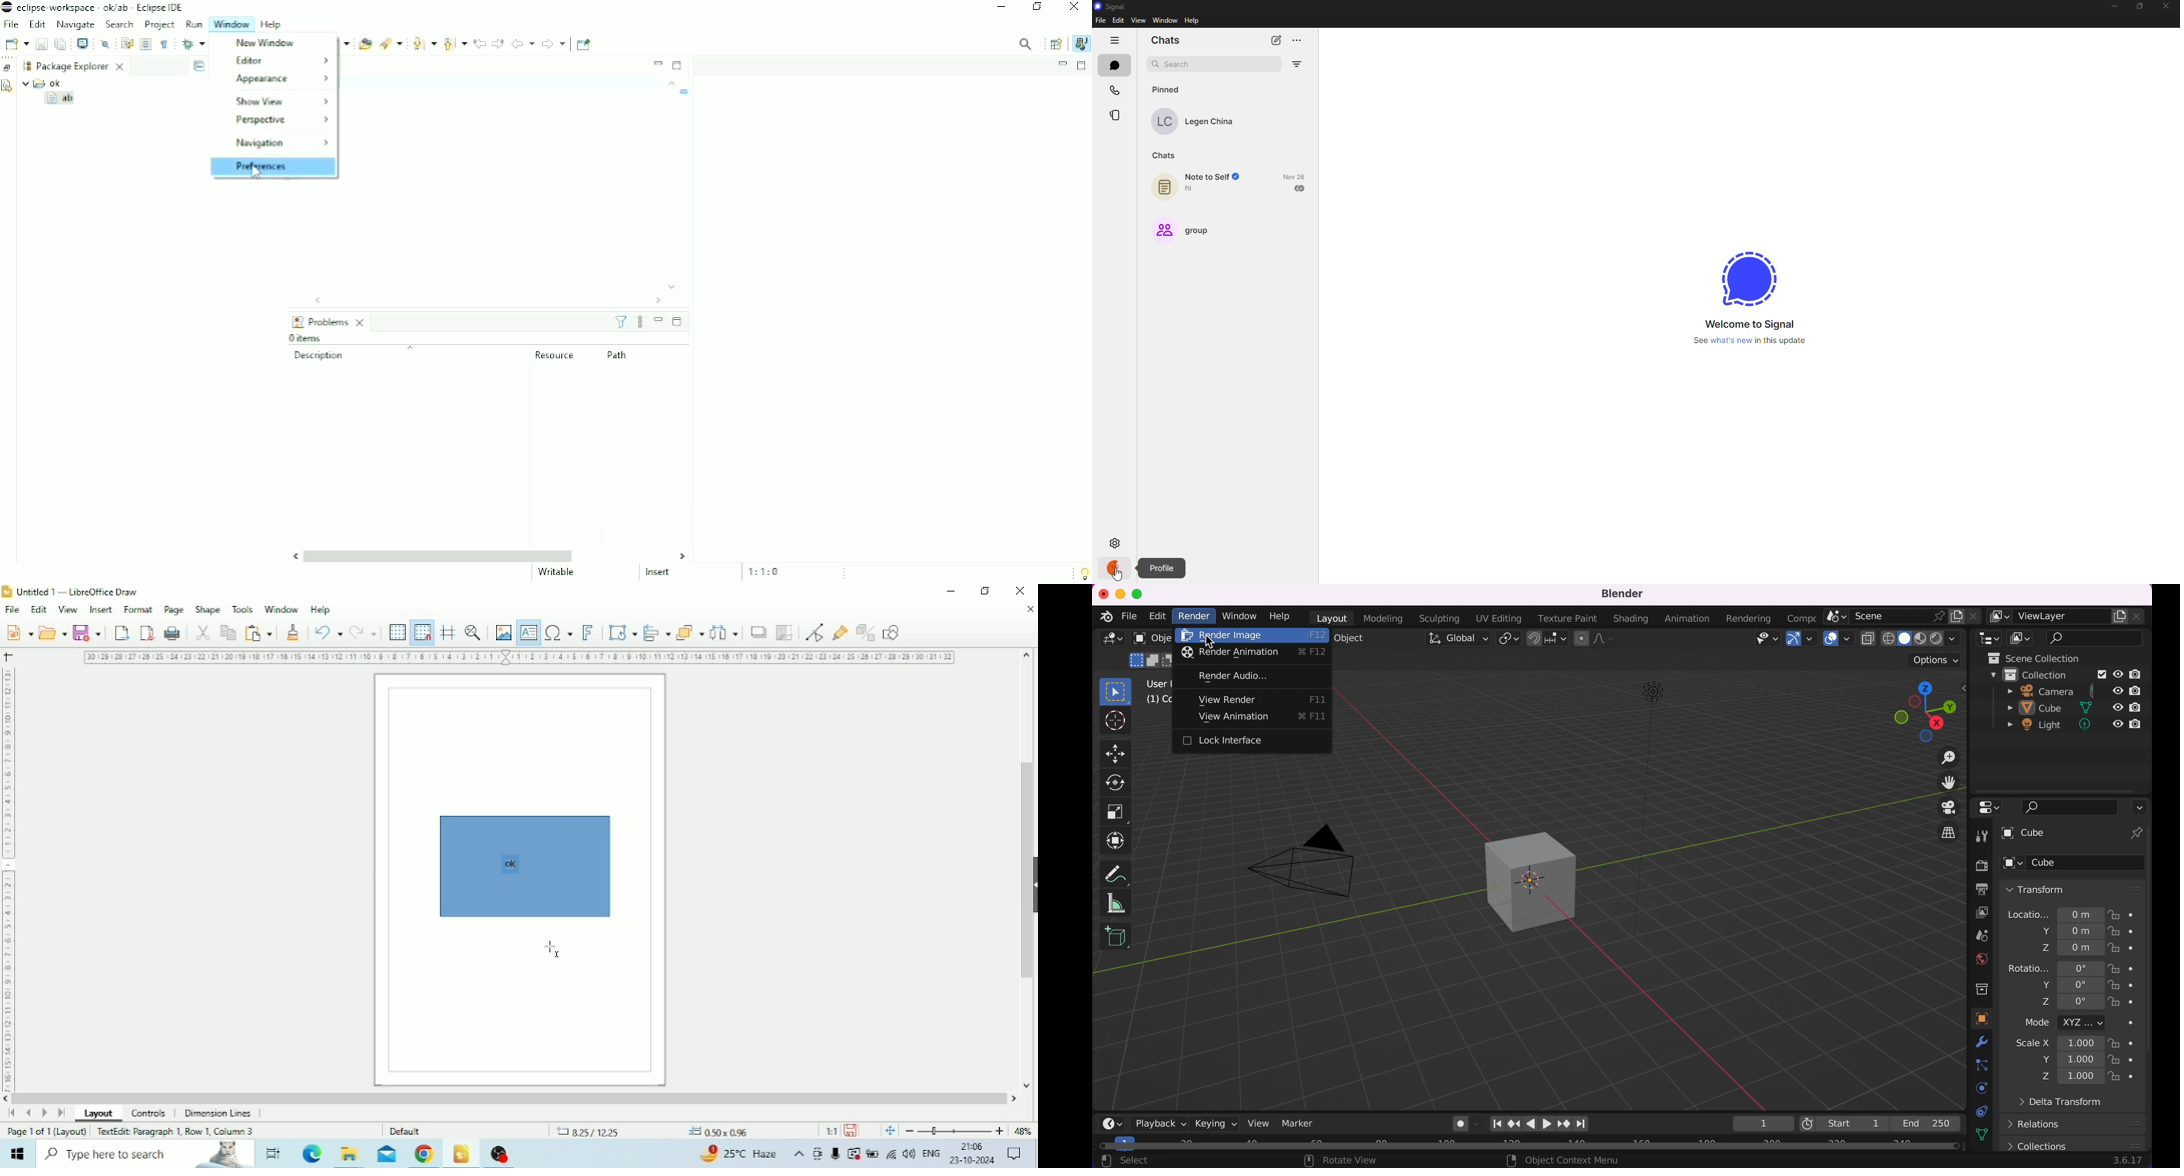  What do you see at coordinates (559, 633) in the screenshot?
I see `Insert Special Characters` at bounding box center [559, 633].